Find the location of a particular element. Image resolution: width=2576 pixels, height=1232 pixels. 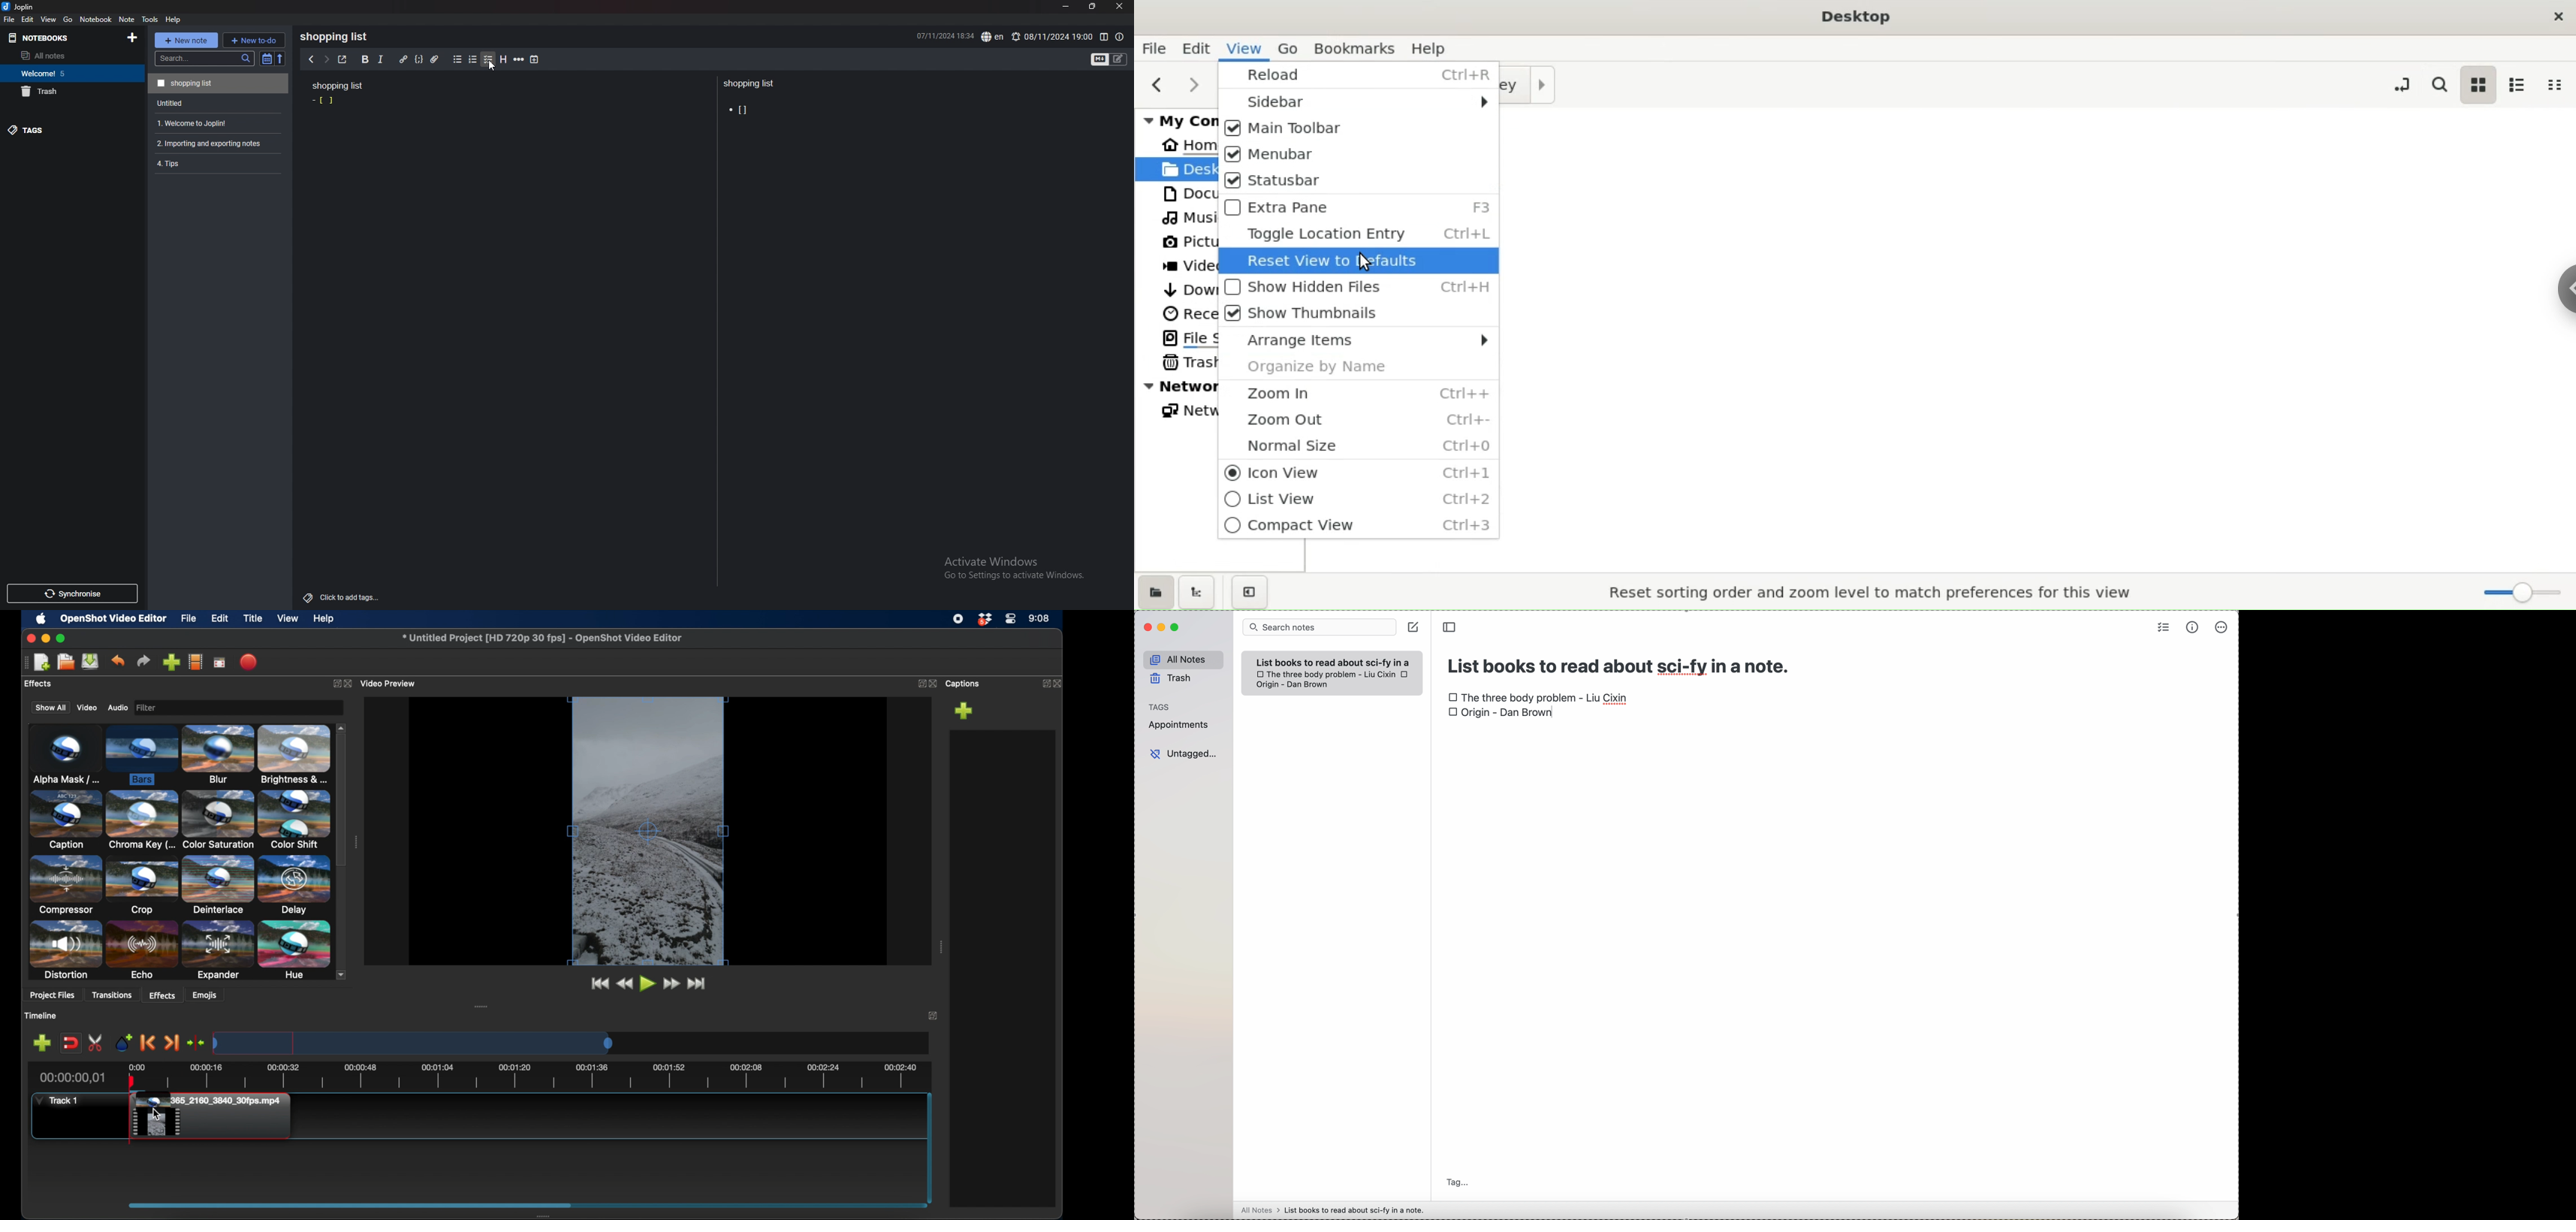

file is located at coordinates (189, 619).